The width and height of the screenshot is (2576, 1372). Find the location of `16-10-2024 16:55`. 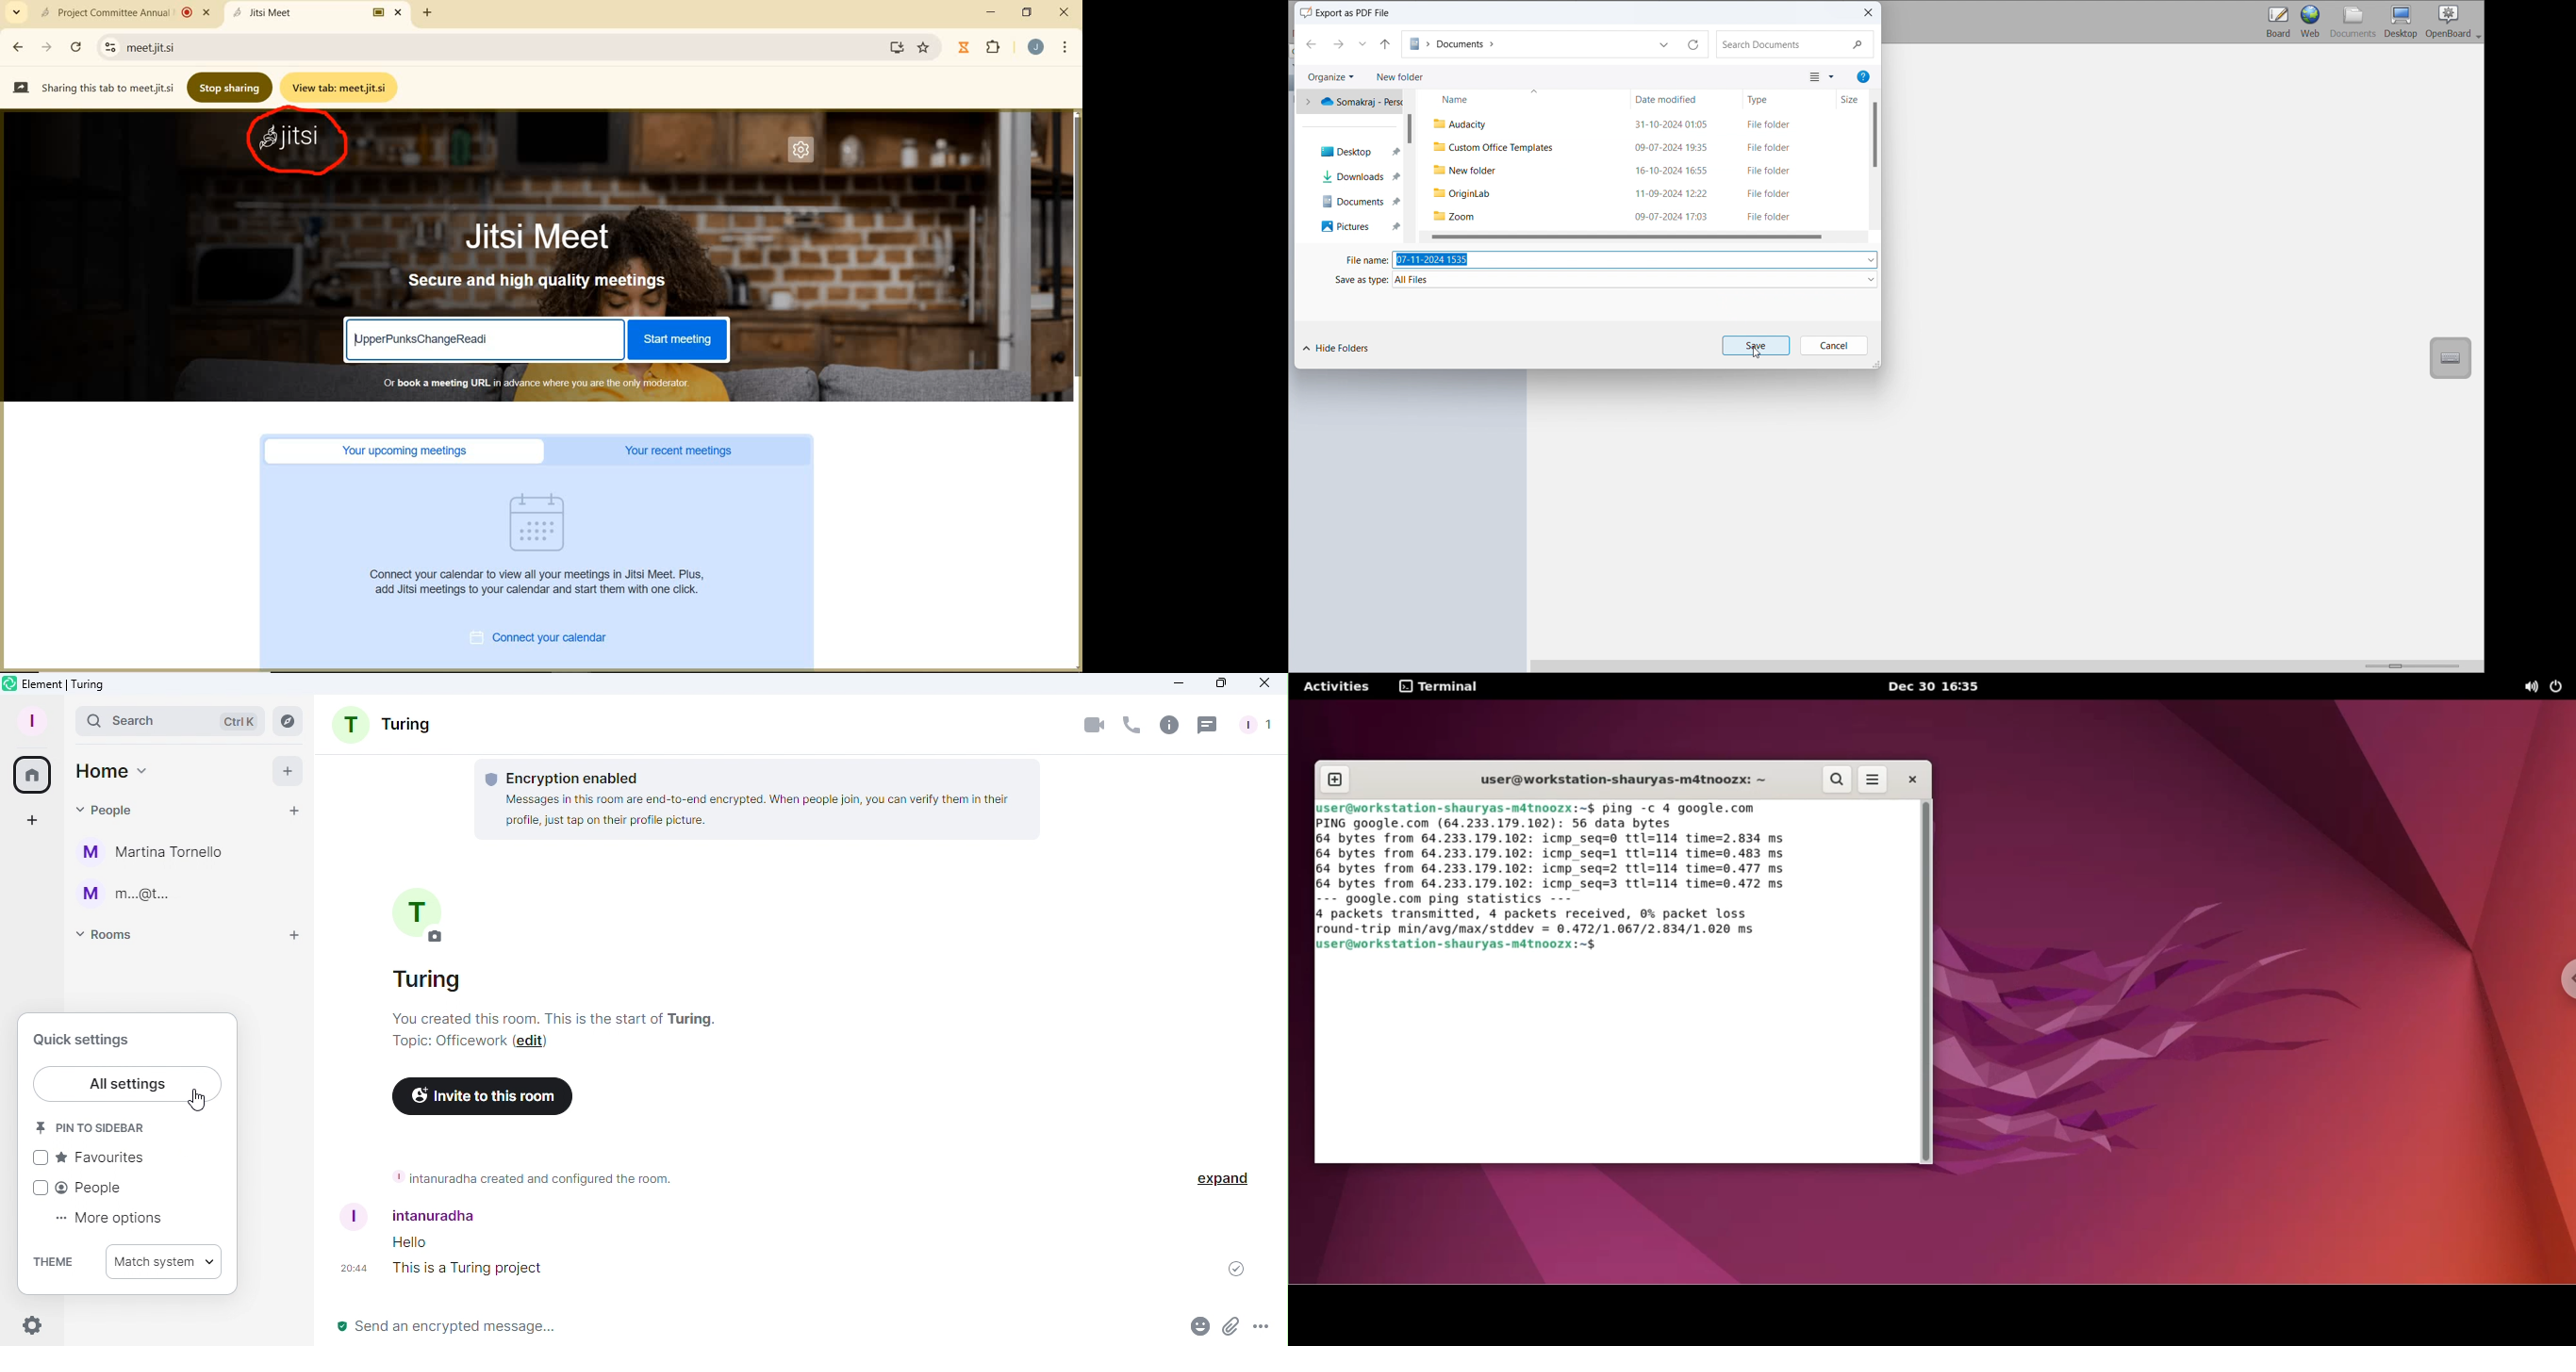

16-10-2024 16:55 is located at coordinates (1675, 171).